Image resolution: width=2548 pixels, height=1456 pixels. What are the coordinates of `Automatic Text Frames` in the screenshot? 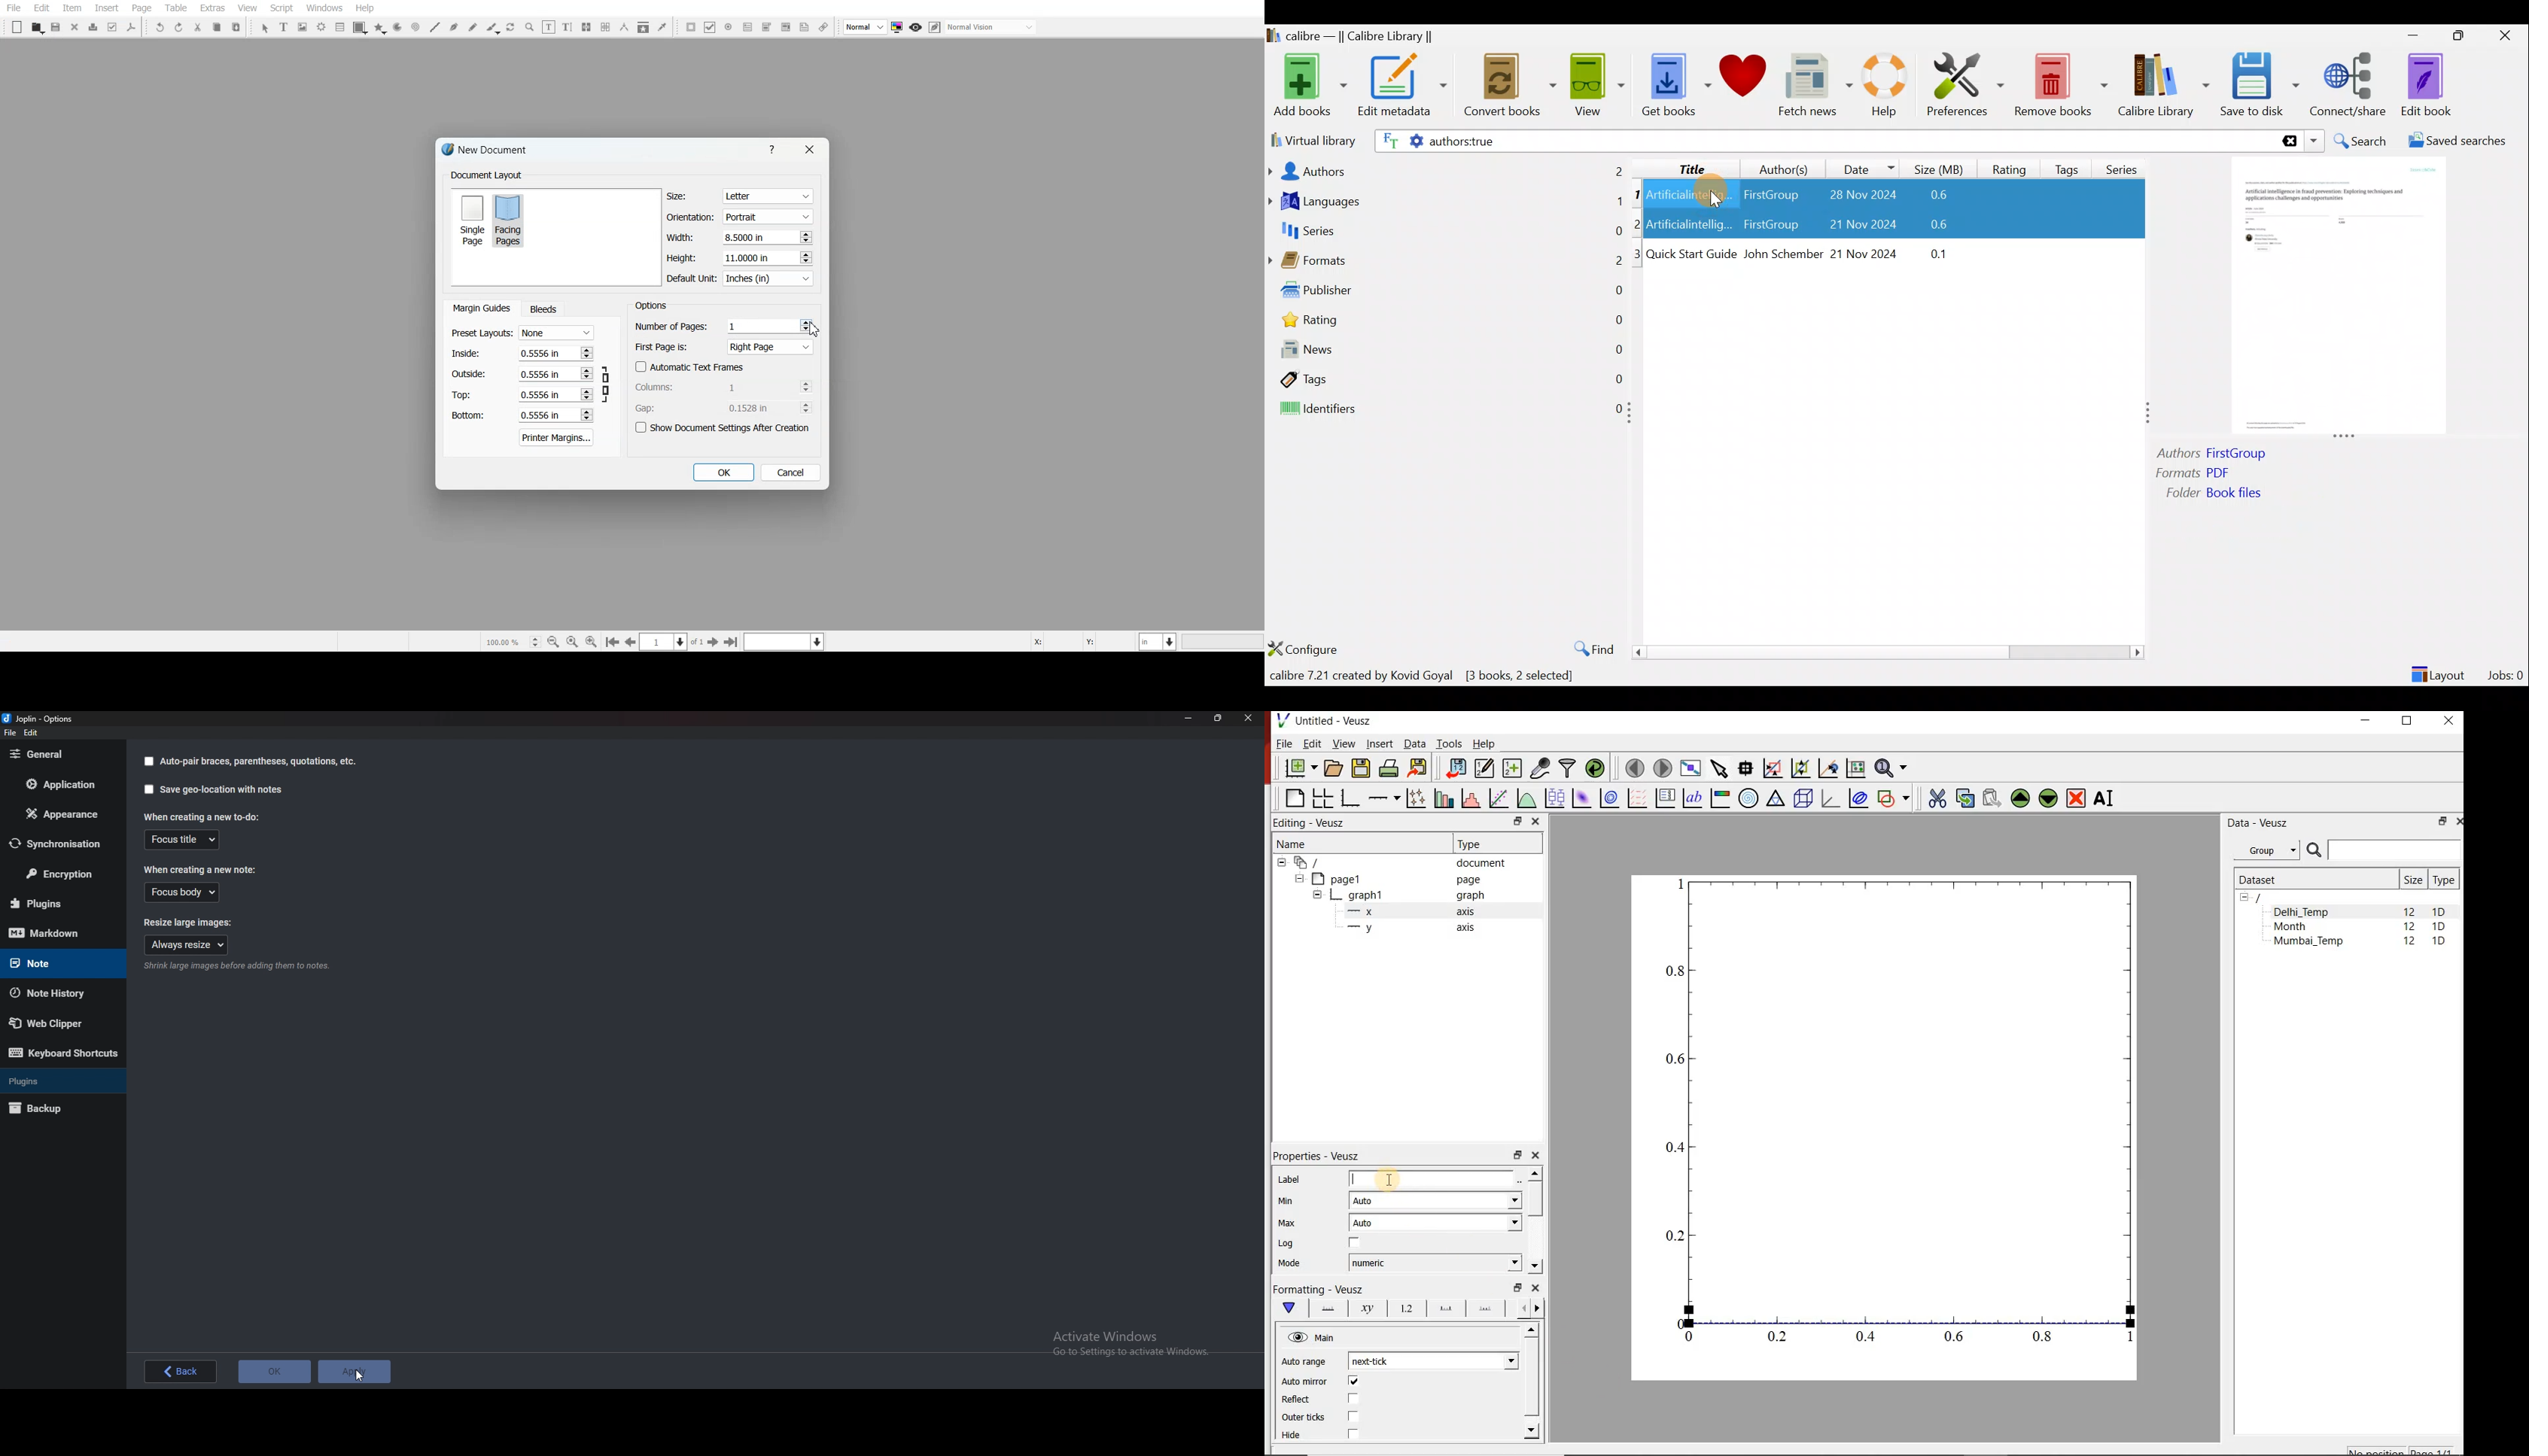 It's located at (690, 367).